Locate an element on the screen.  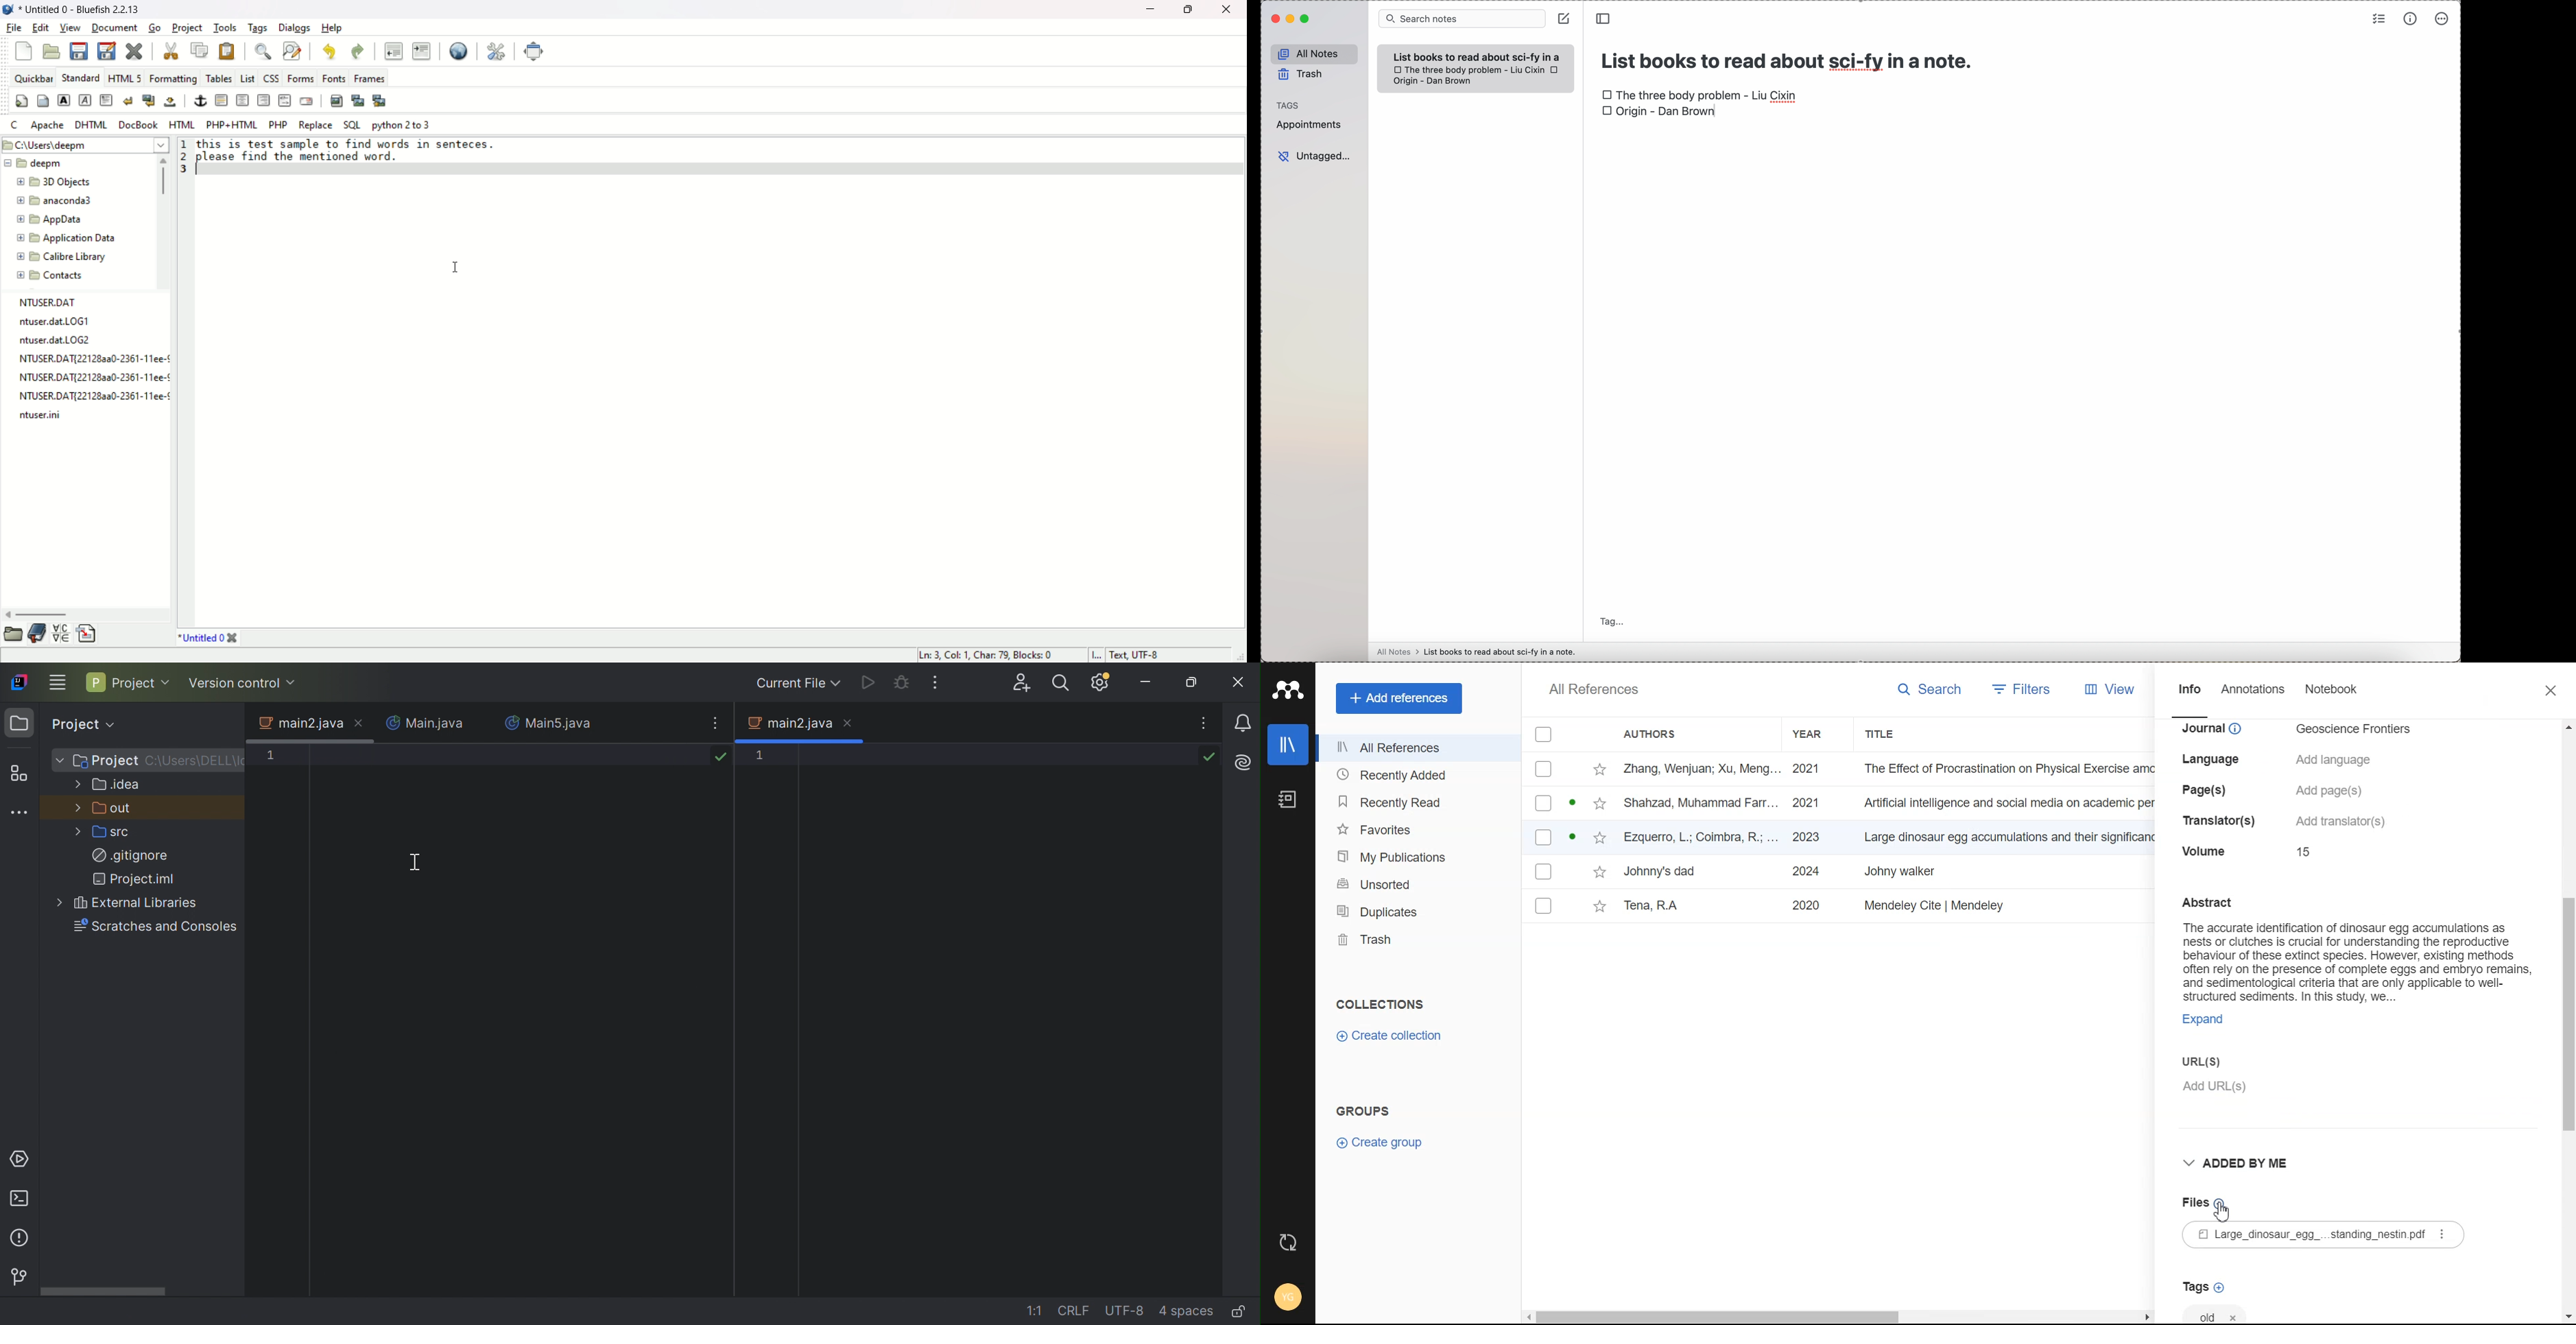
text, UTF-8 is located at coordinates (1137, 655).